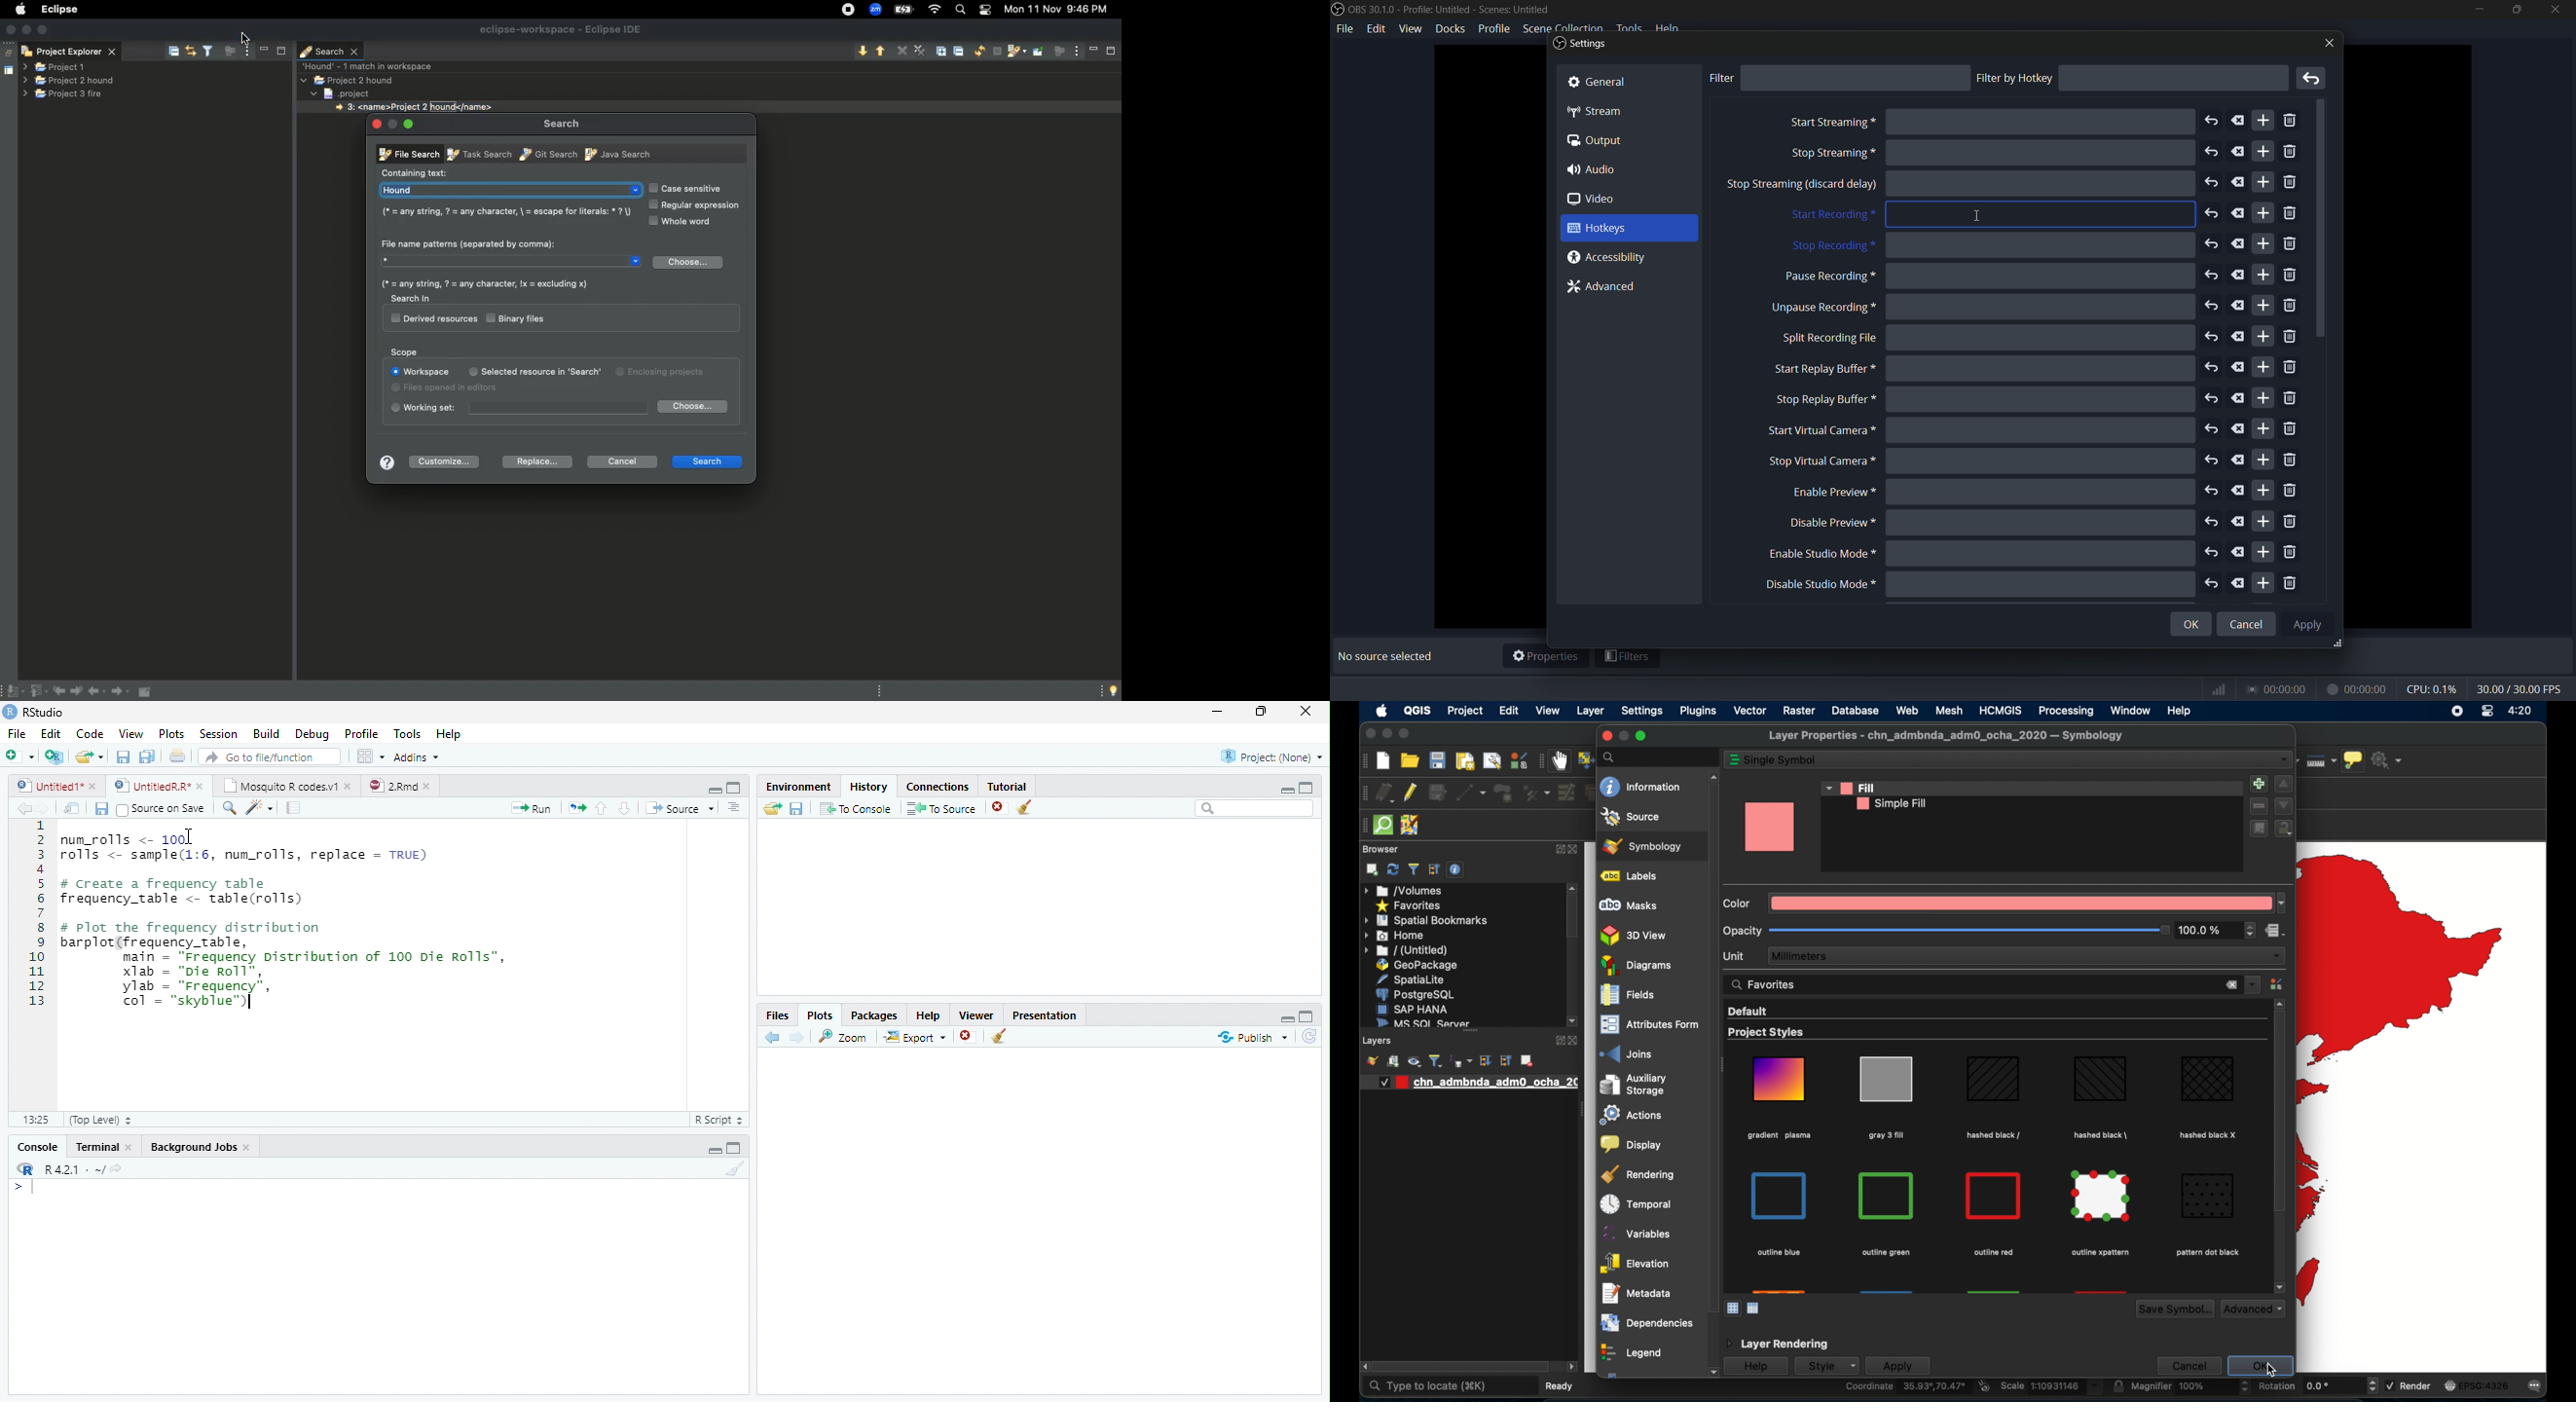 This screenshot has width=2576, height=1428. What do you see at coordinates (821, 1014) in the screenshot?
I see `Plots` at bounding box center [821, 1014].